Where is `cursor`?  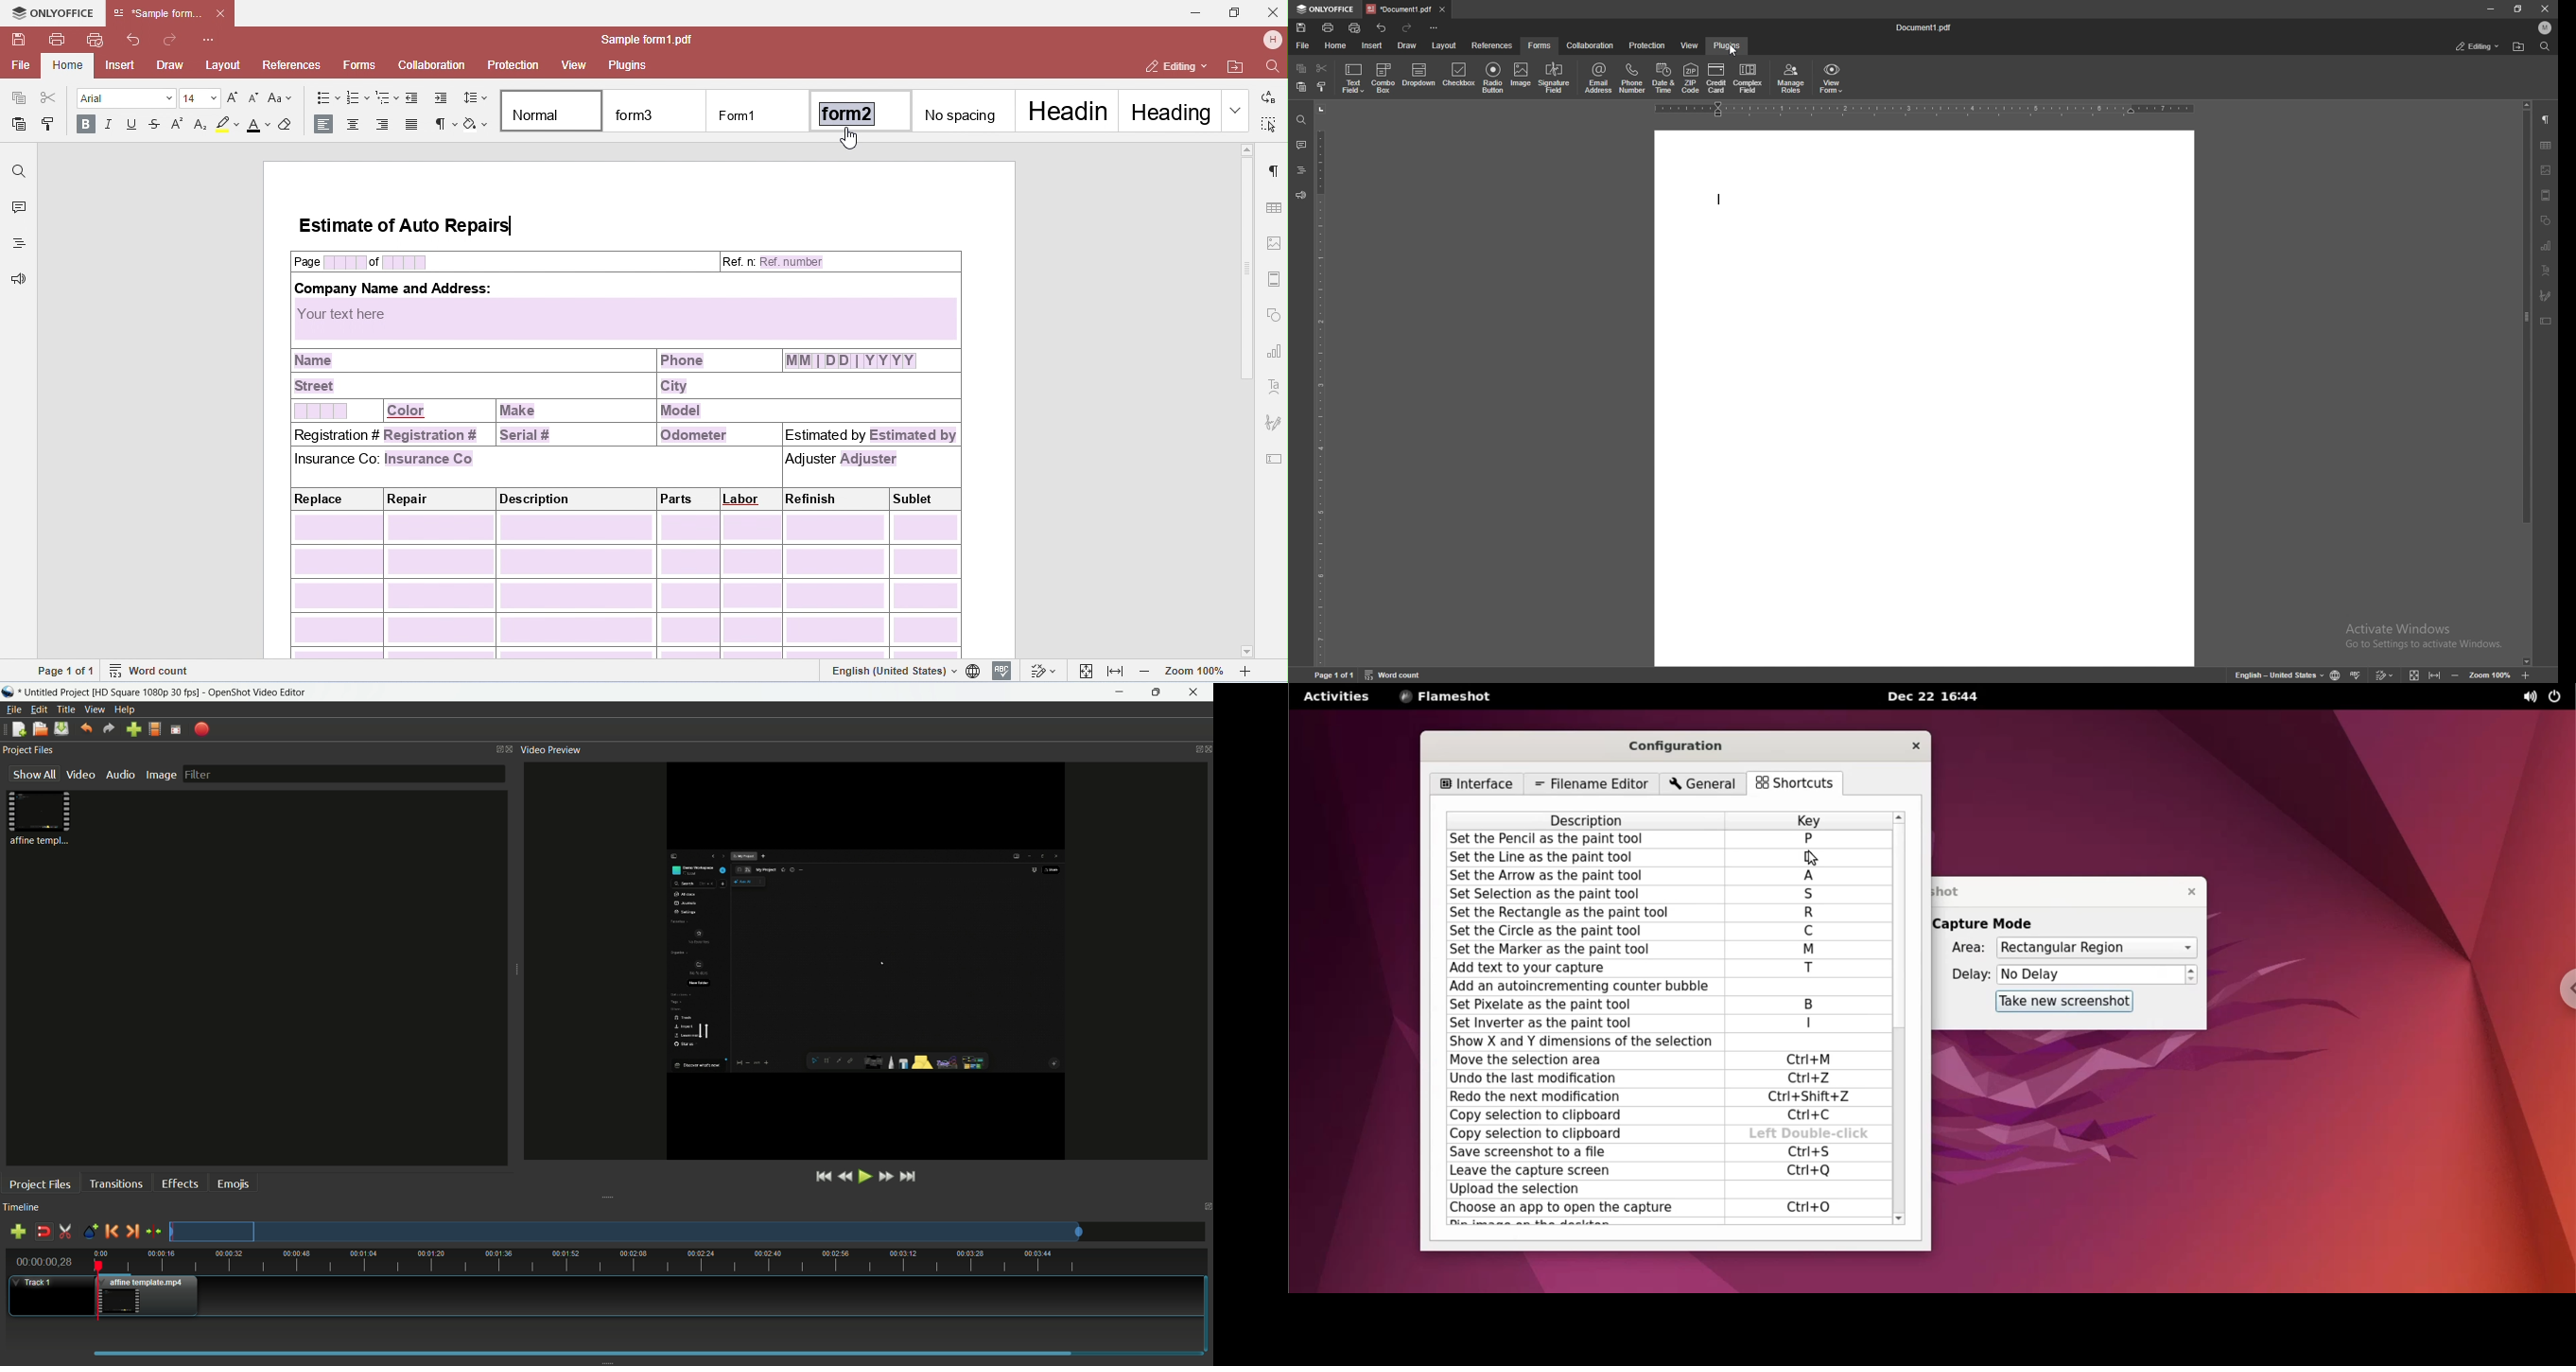 cursor is located at coordinates (1738, 53).